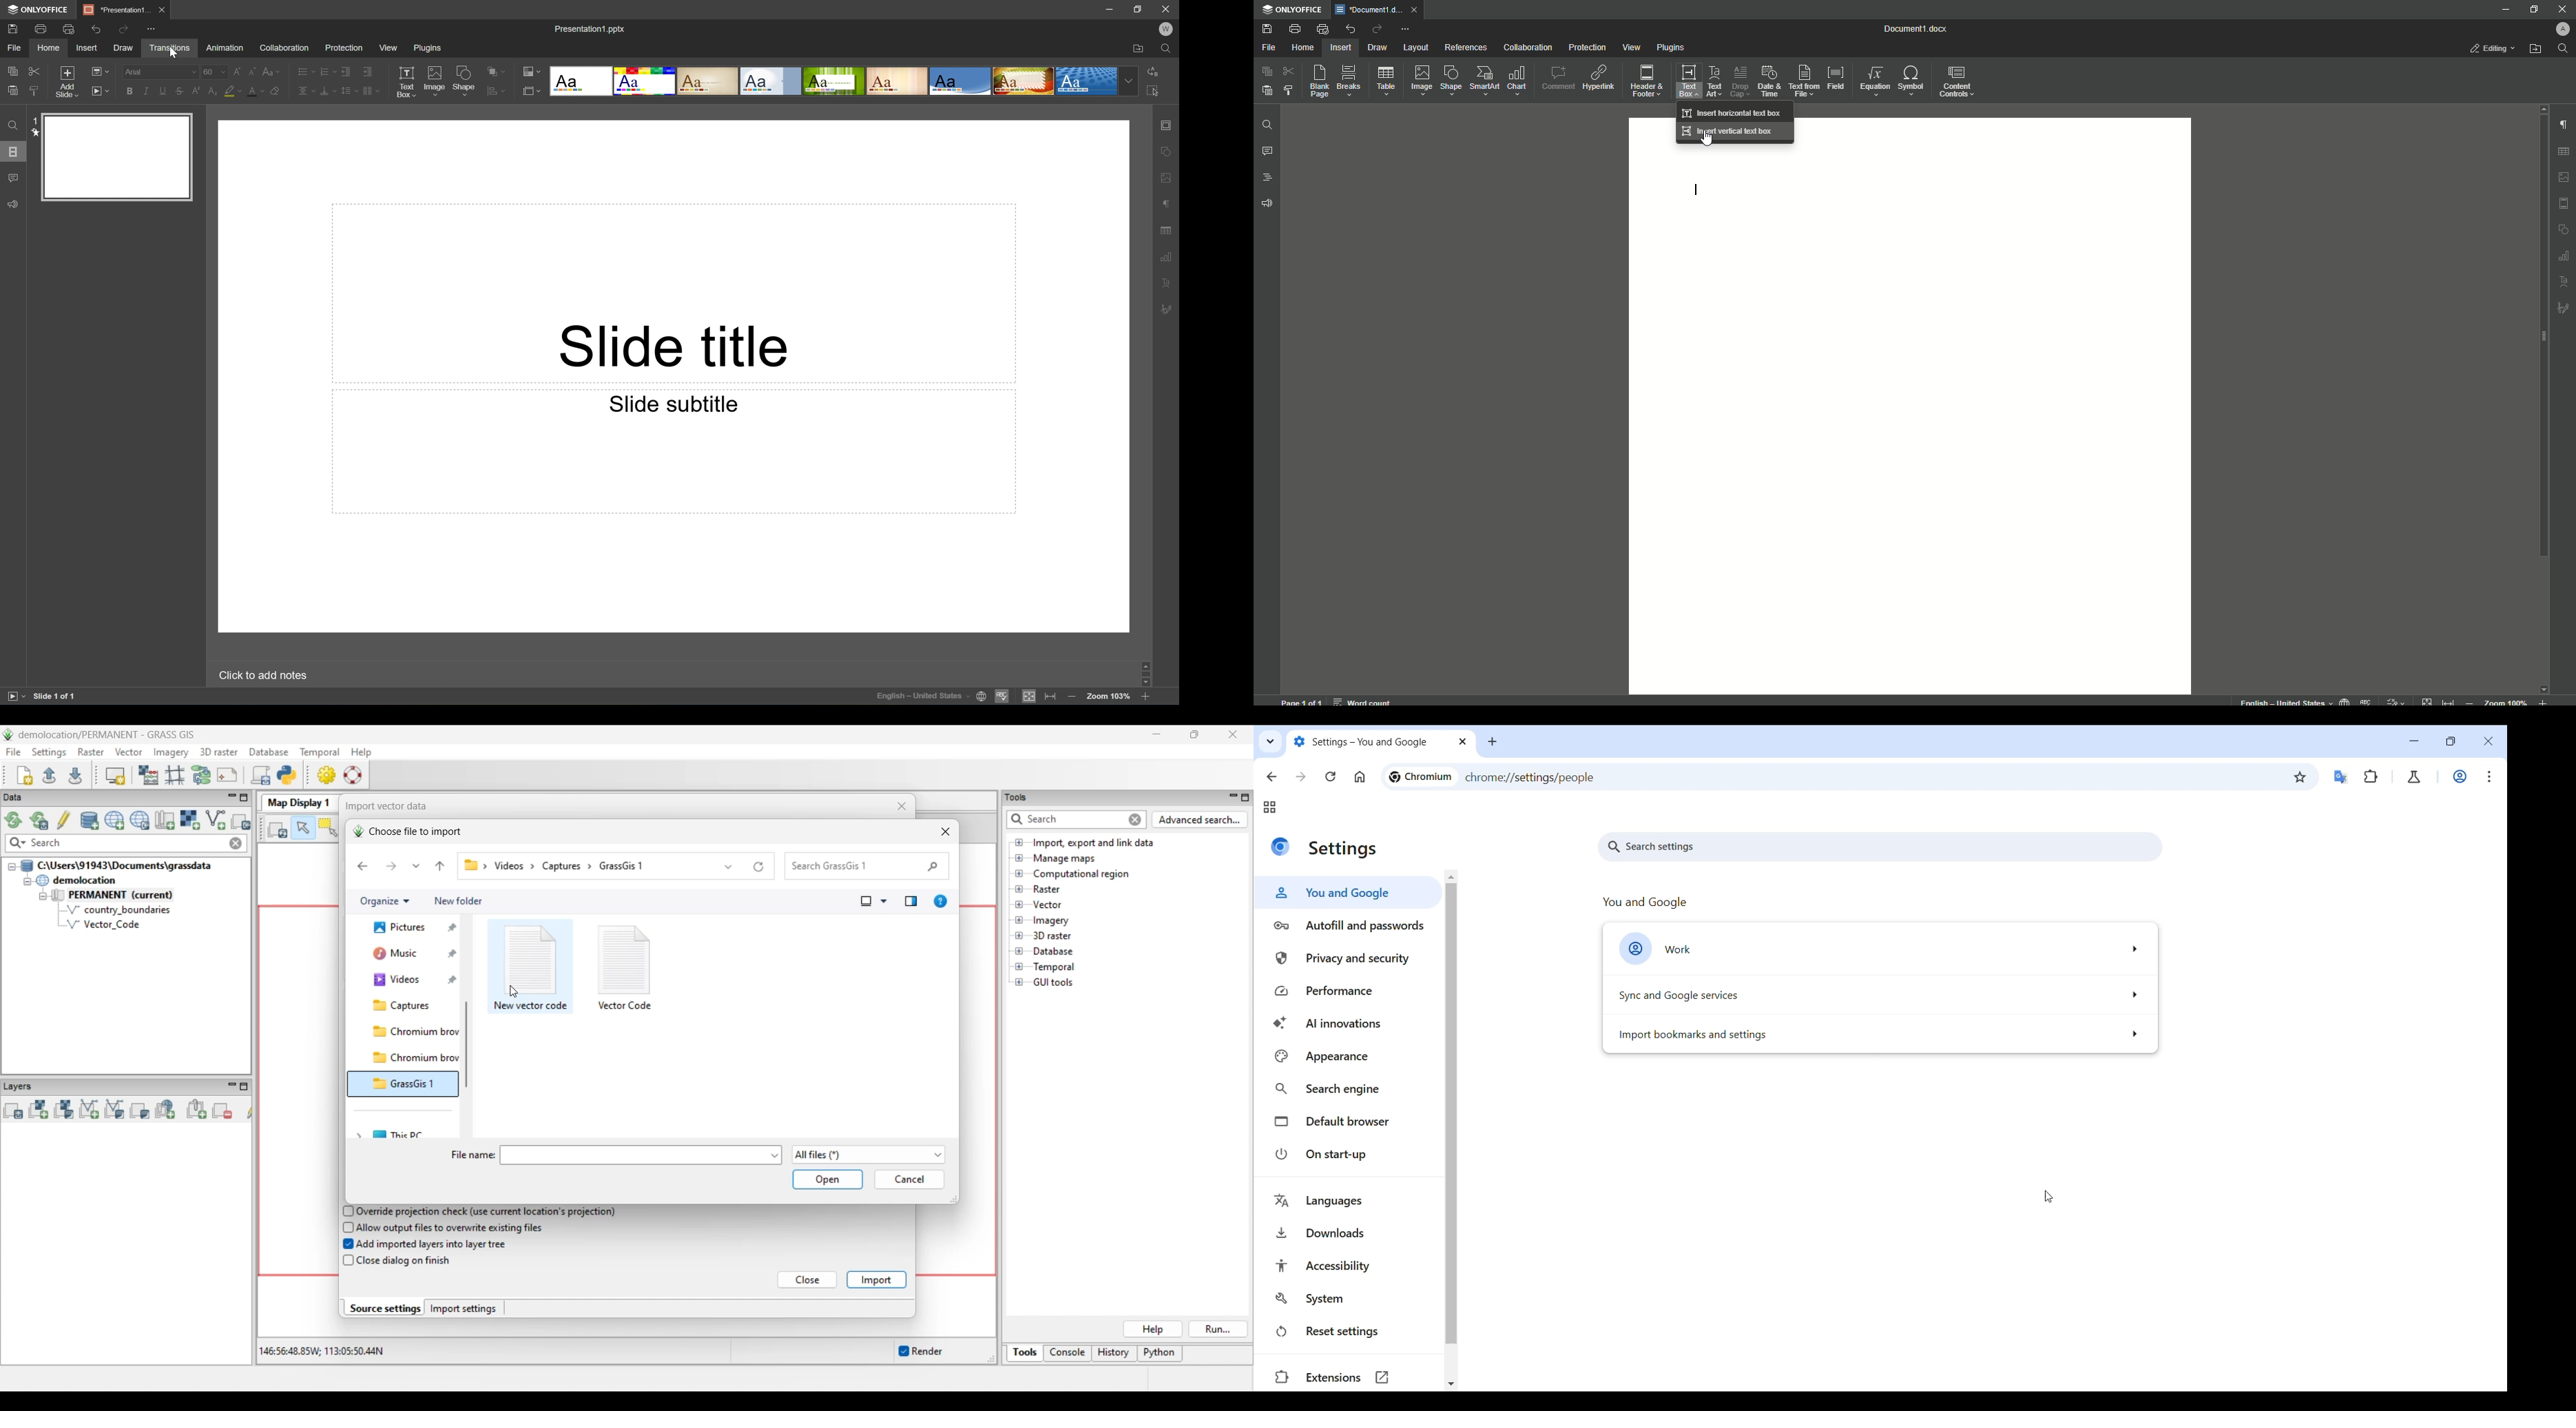 The width and height of the screenshot is (2576, 1428). What do you see at coordinates (1167, 258) in the screenshot?
I see `Chart settings` at bounding box center [1167, 258].